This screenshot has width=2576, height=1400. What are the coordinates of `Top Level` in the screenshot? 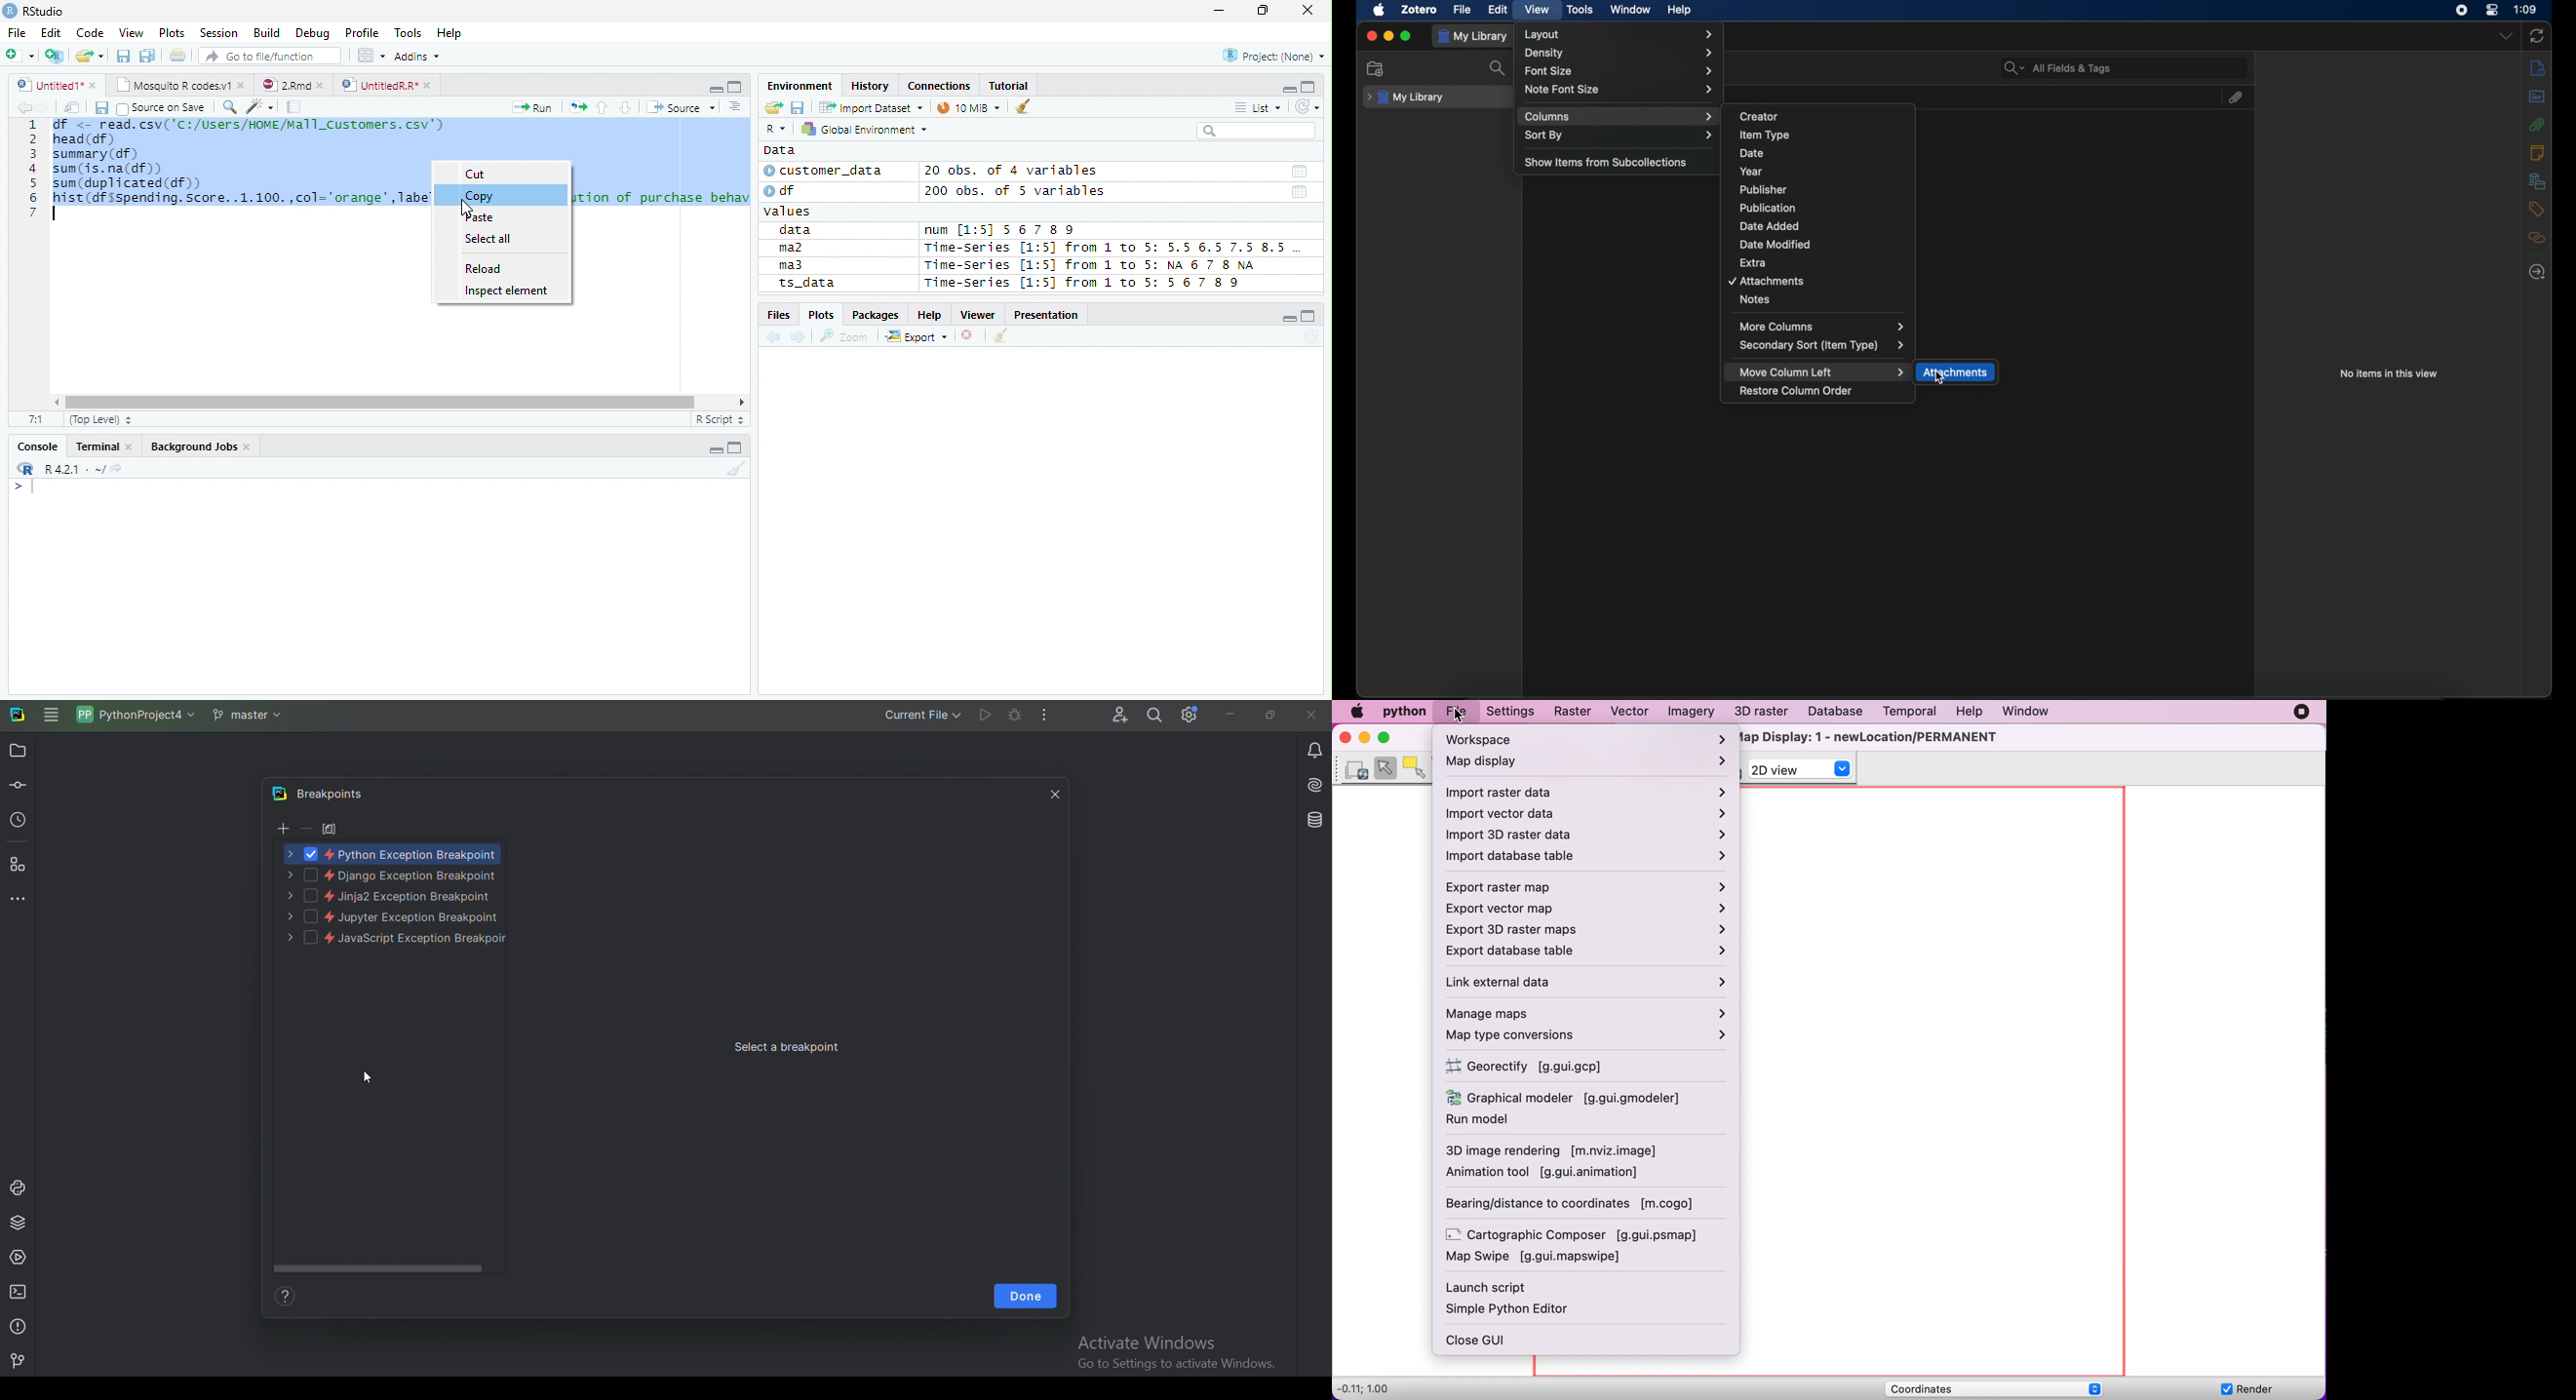 It's located at (98, 420).